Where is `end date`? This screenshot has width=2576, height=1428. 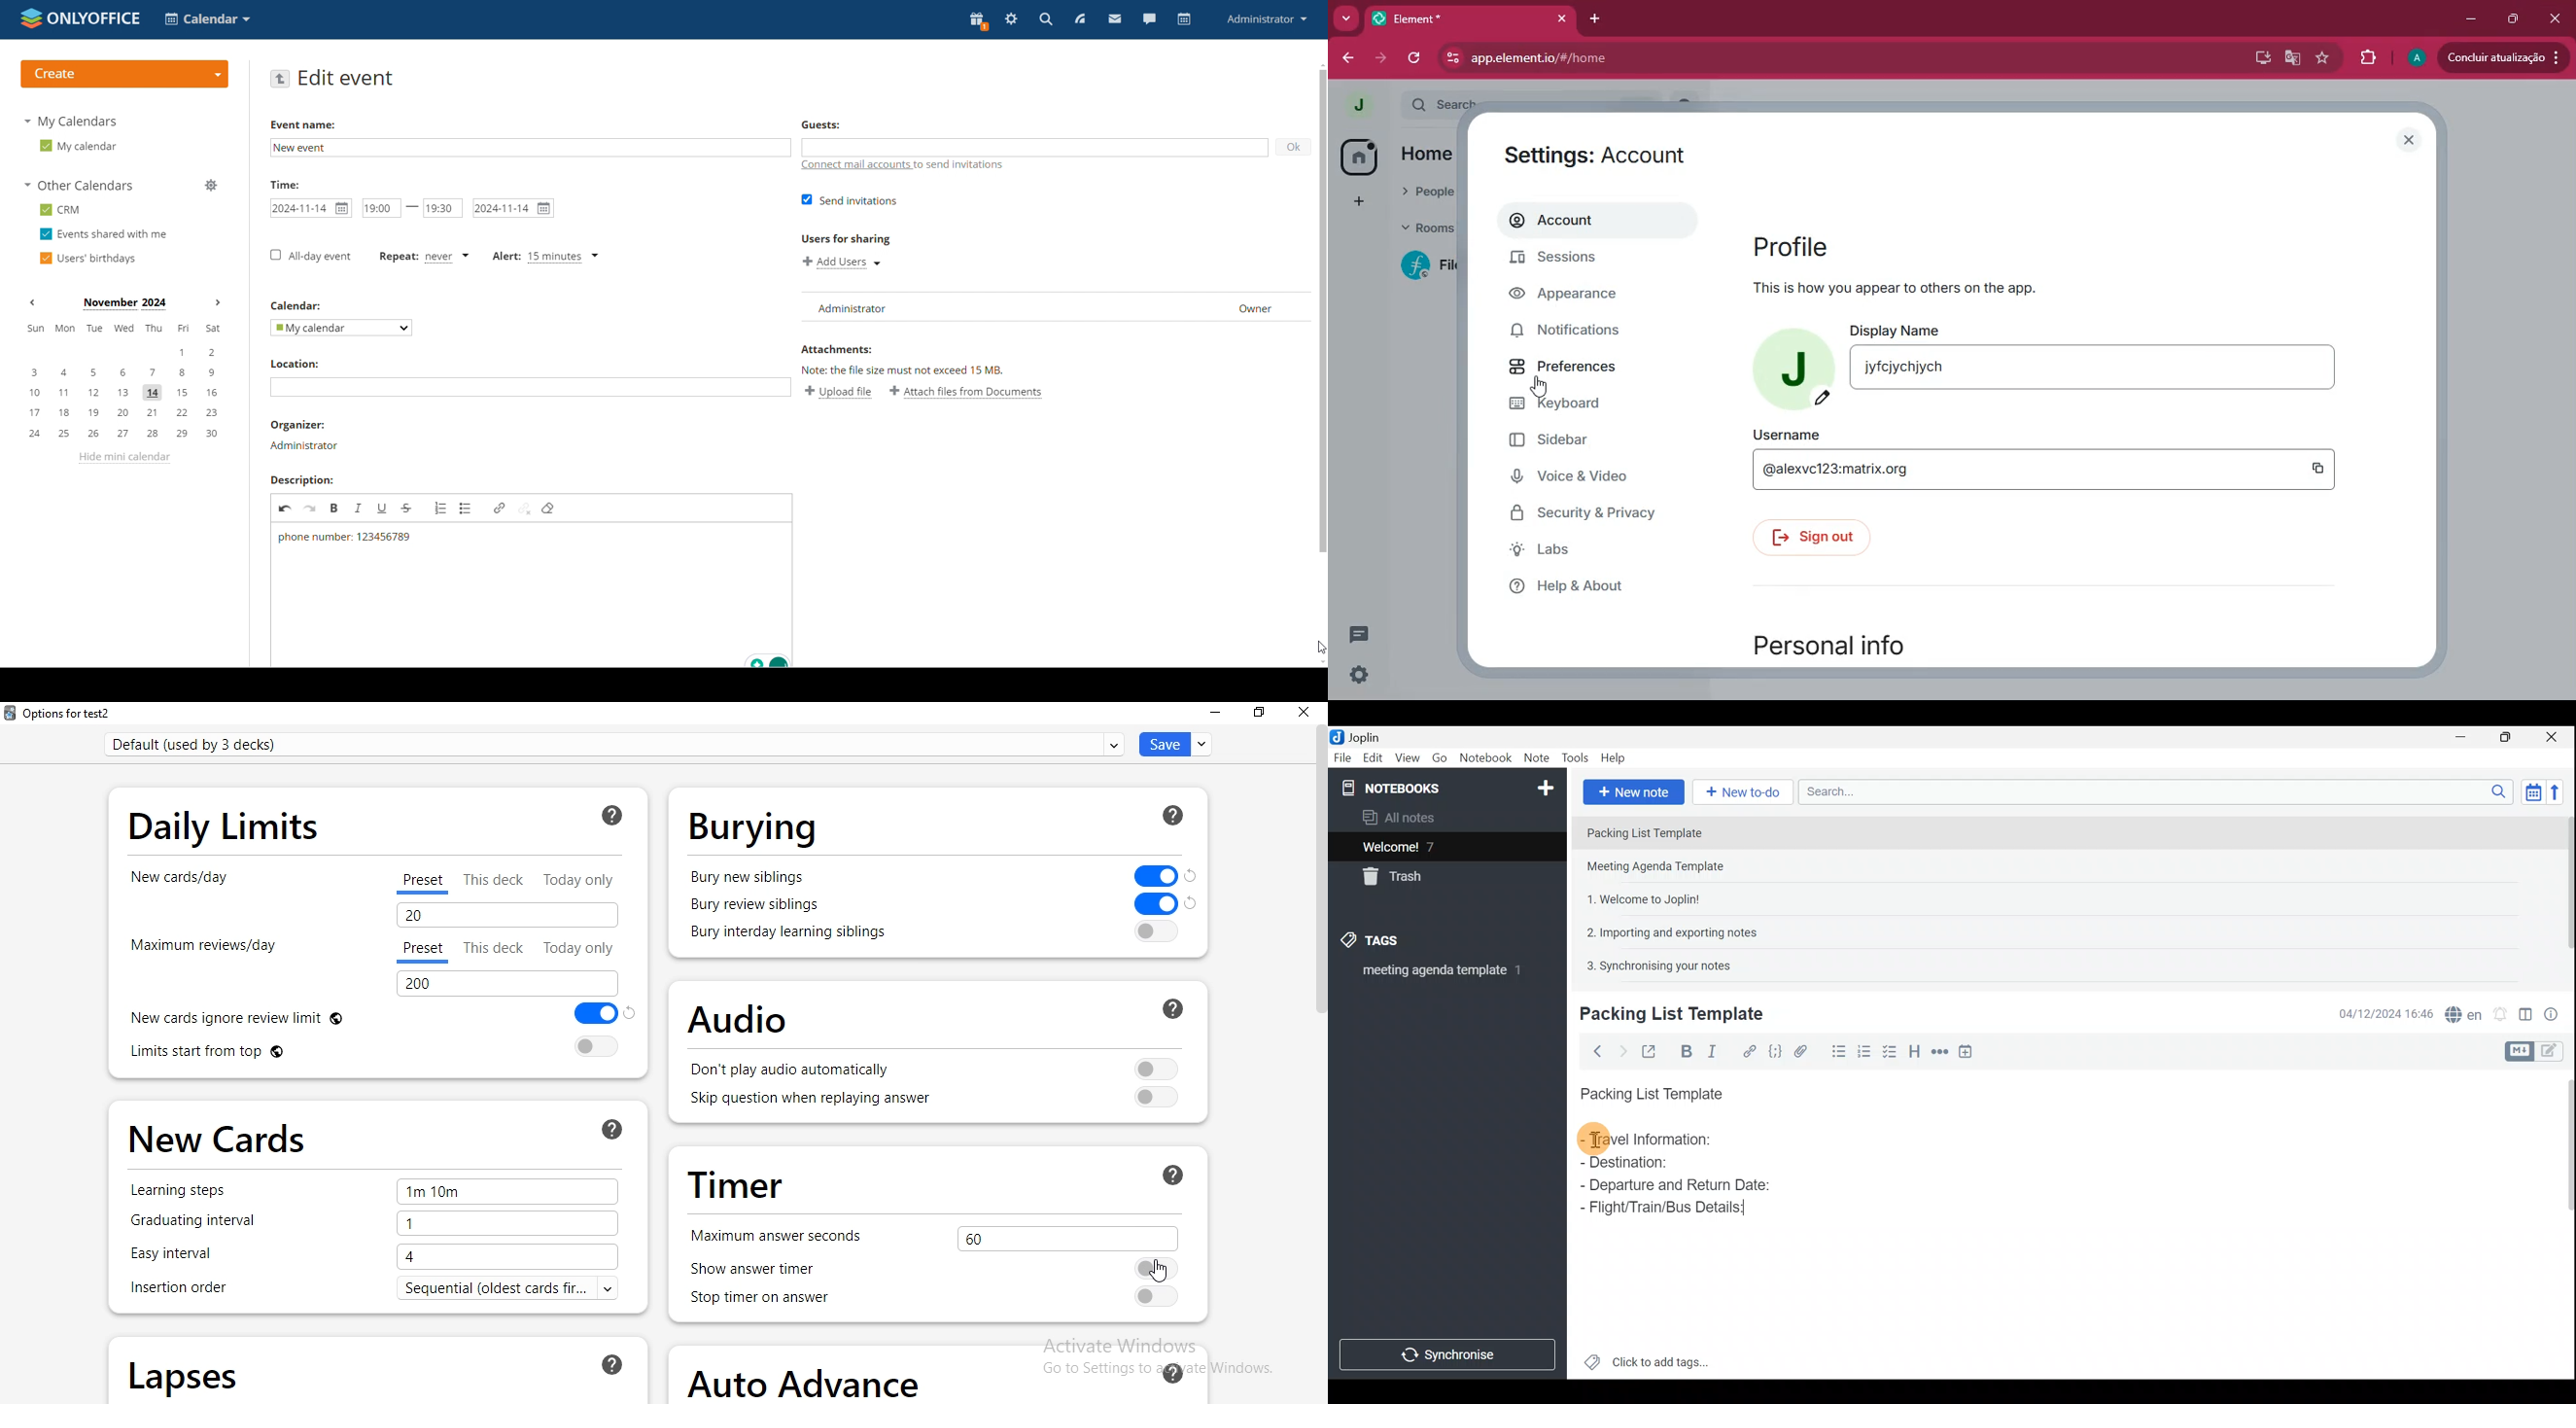
end date is located at coordinates (512, 209).